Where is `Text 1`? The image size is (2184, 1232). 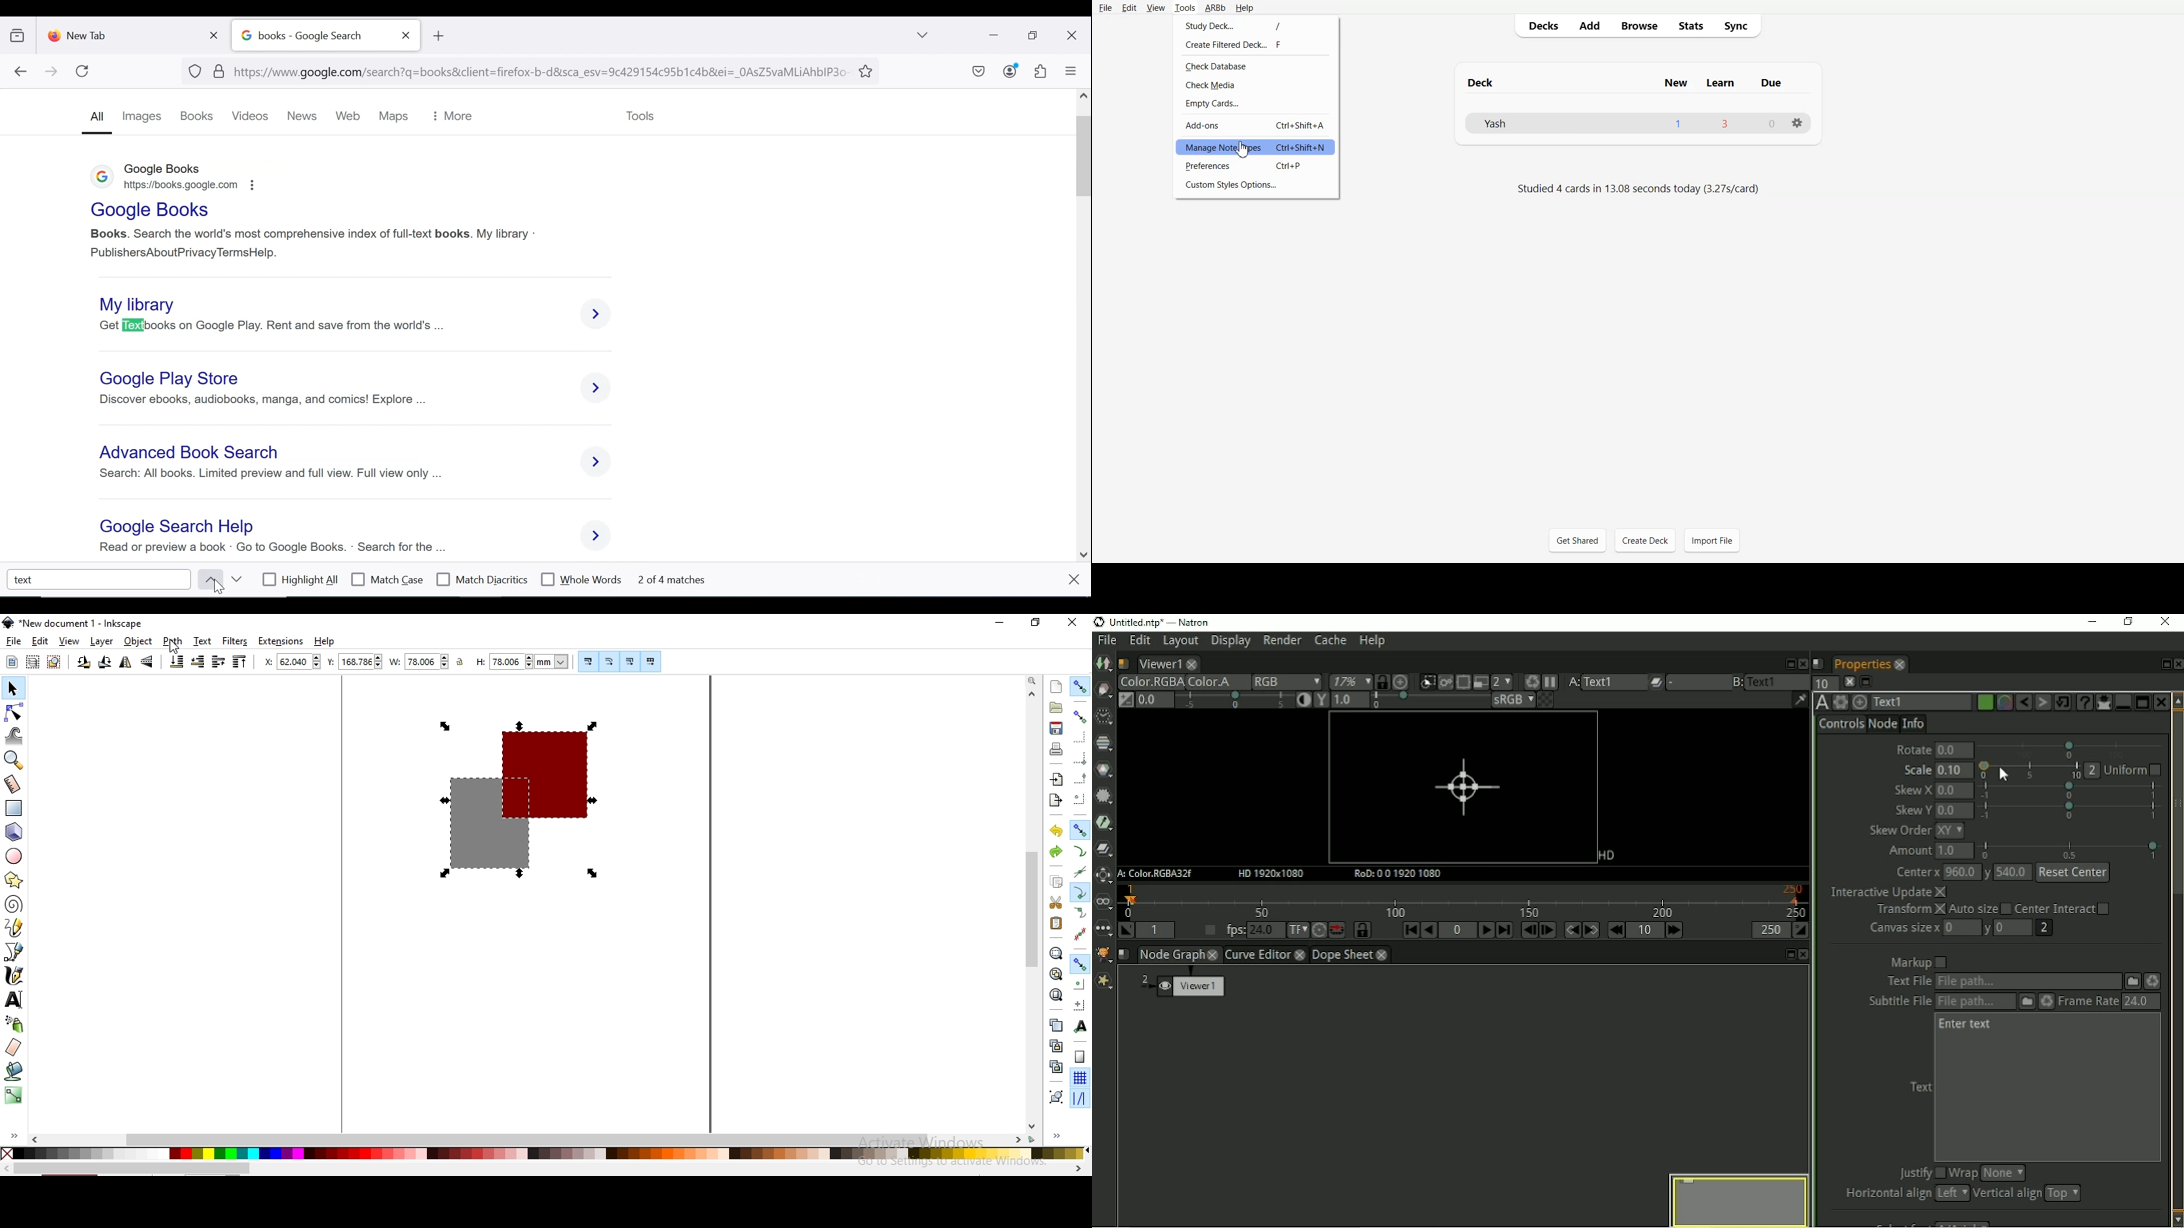
Text 1 is located at coordinates (1632, 82).